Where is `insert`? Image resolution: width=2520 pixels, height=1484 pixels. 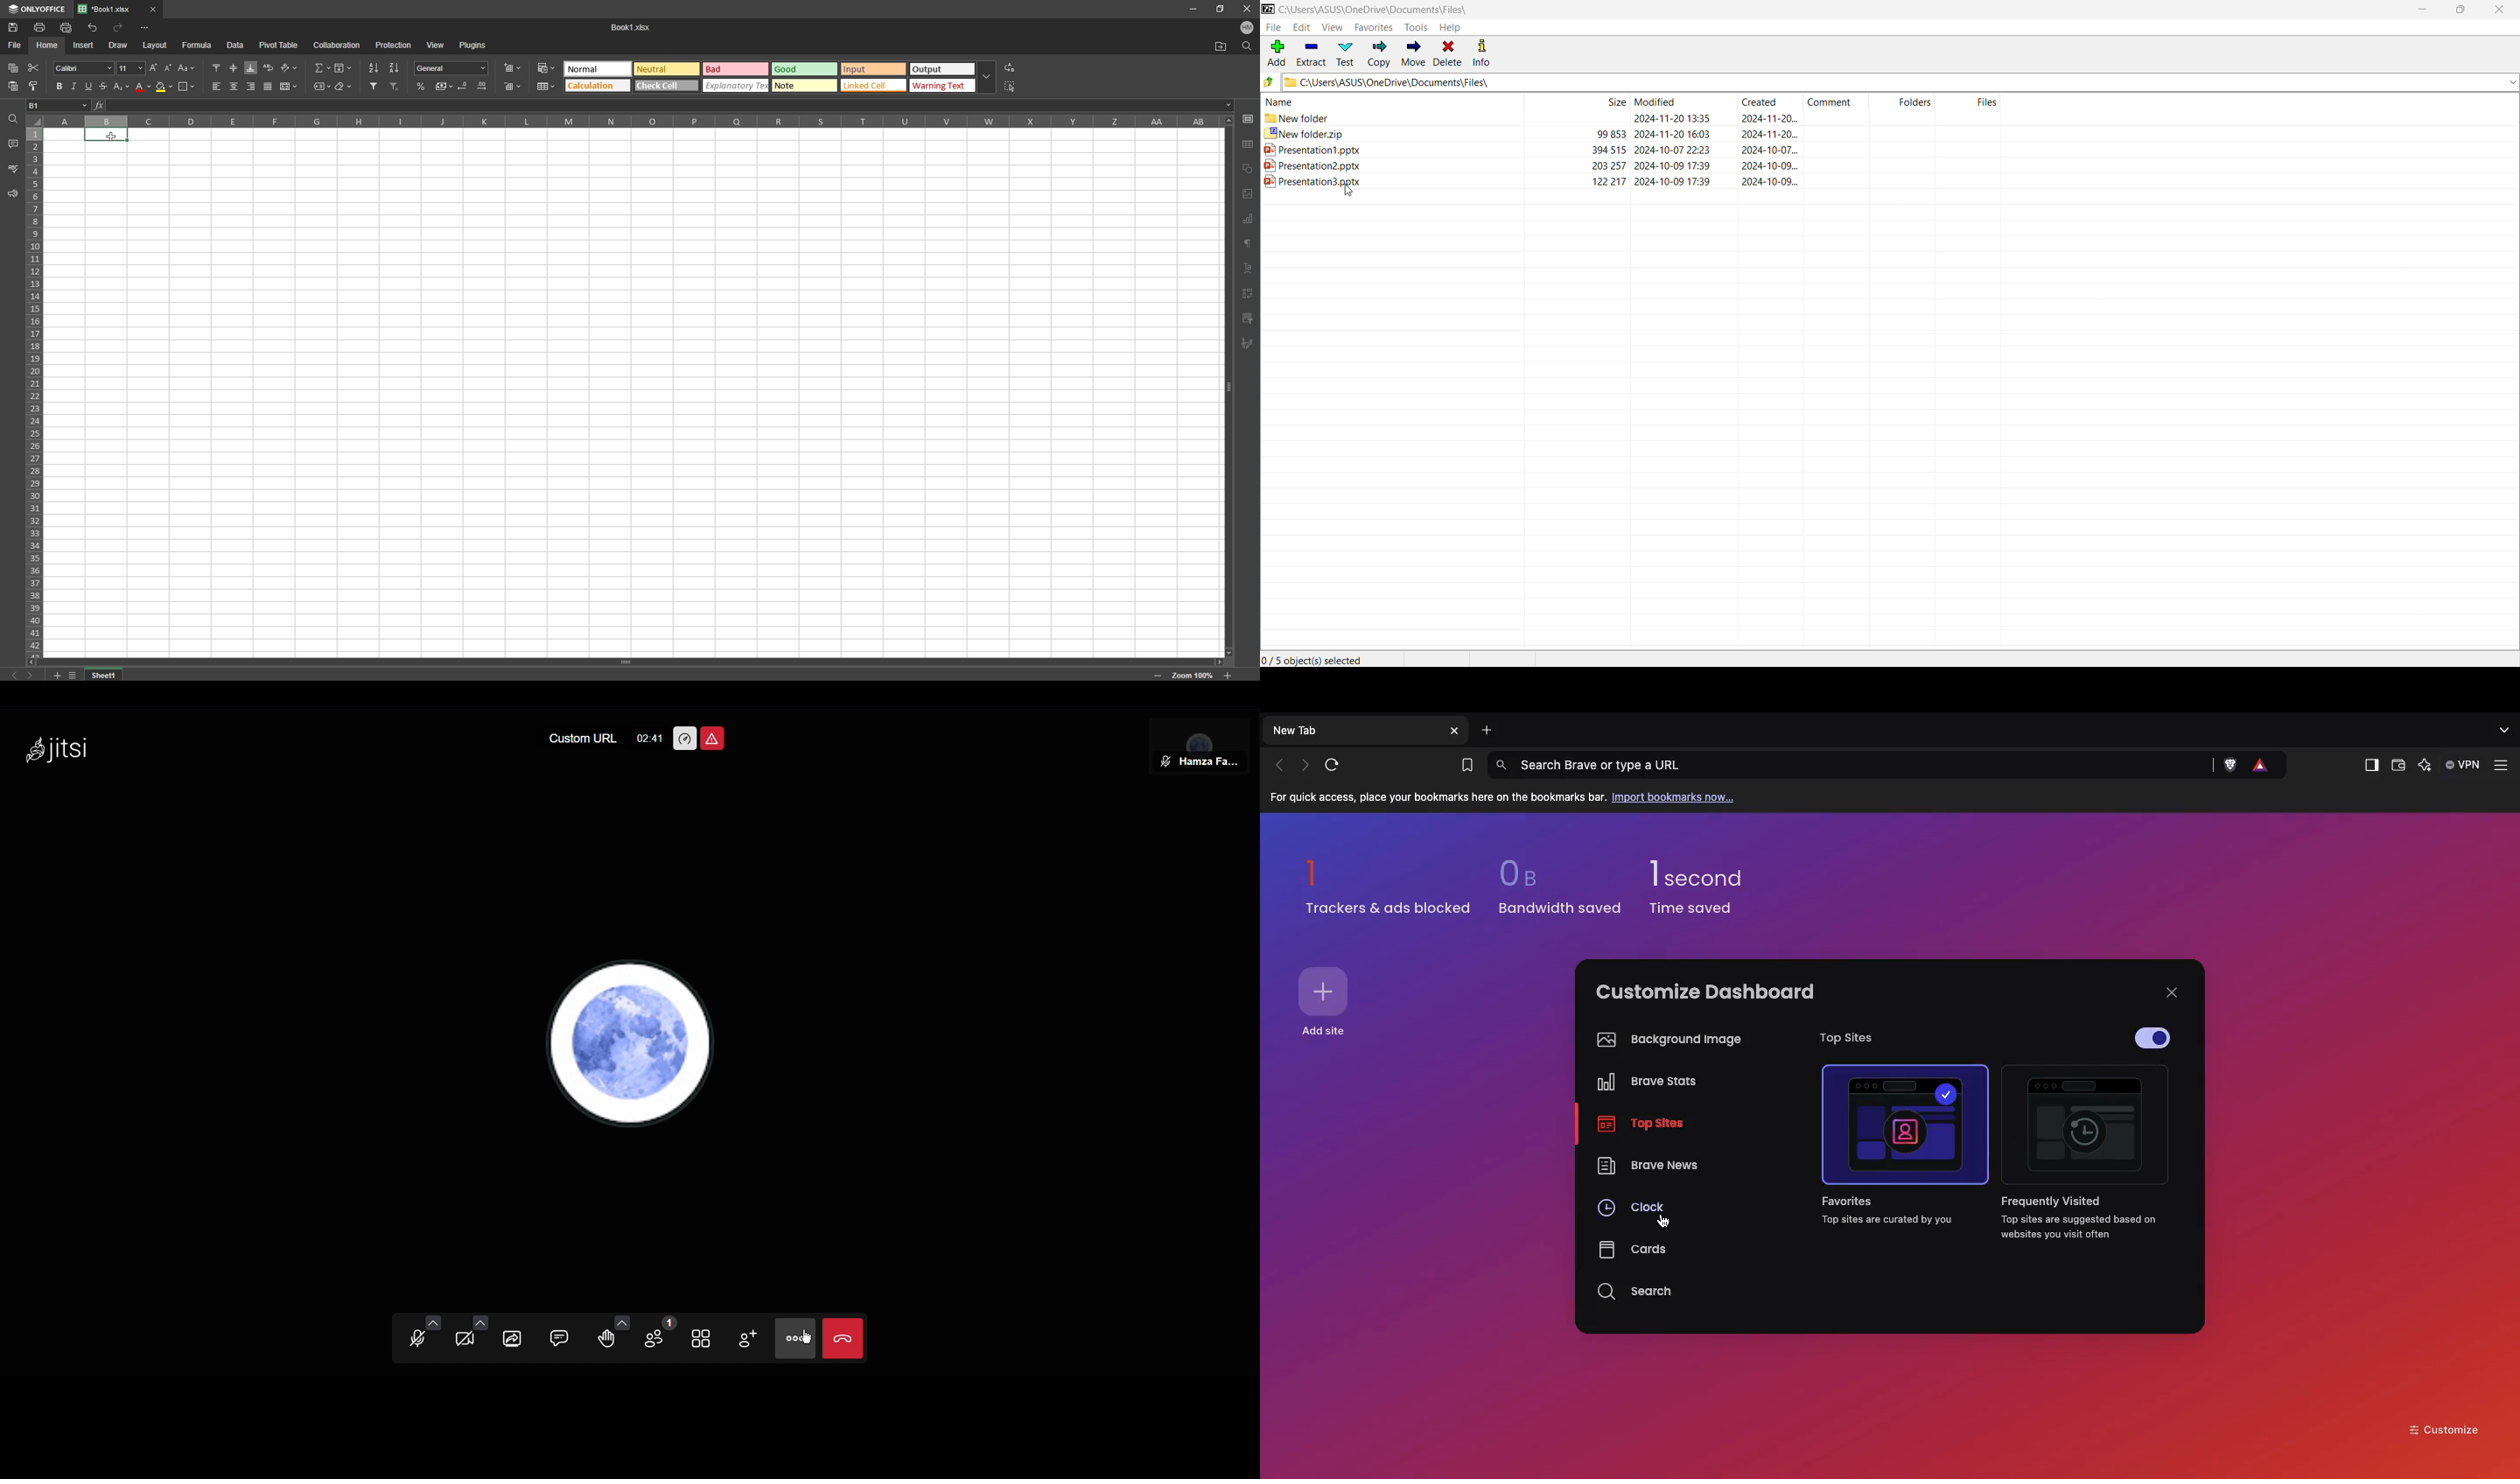 insert is located at coordinates (84, 45).